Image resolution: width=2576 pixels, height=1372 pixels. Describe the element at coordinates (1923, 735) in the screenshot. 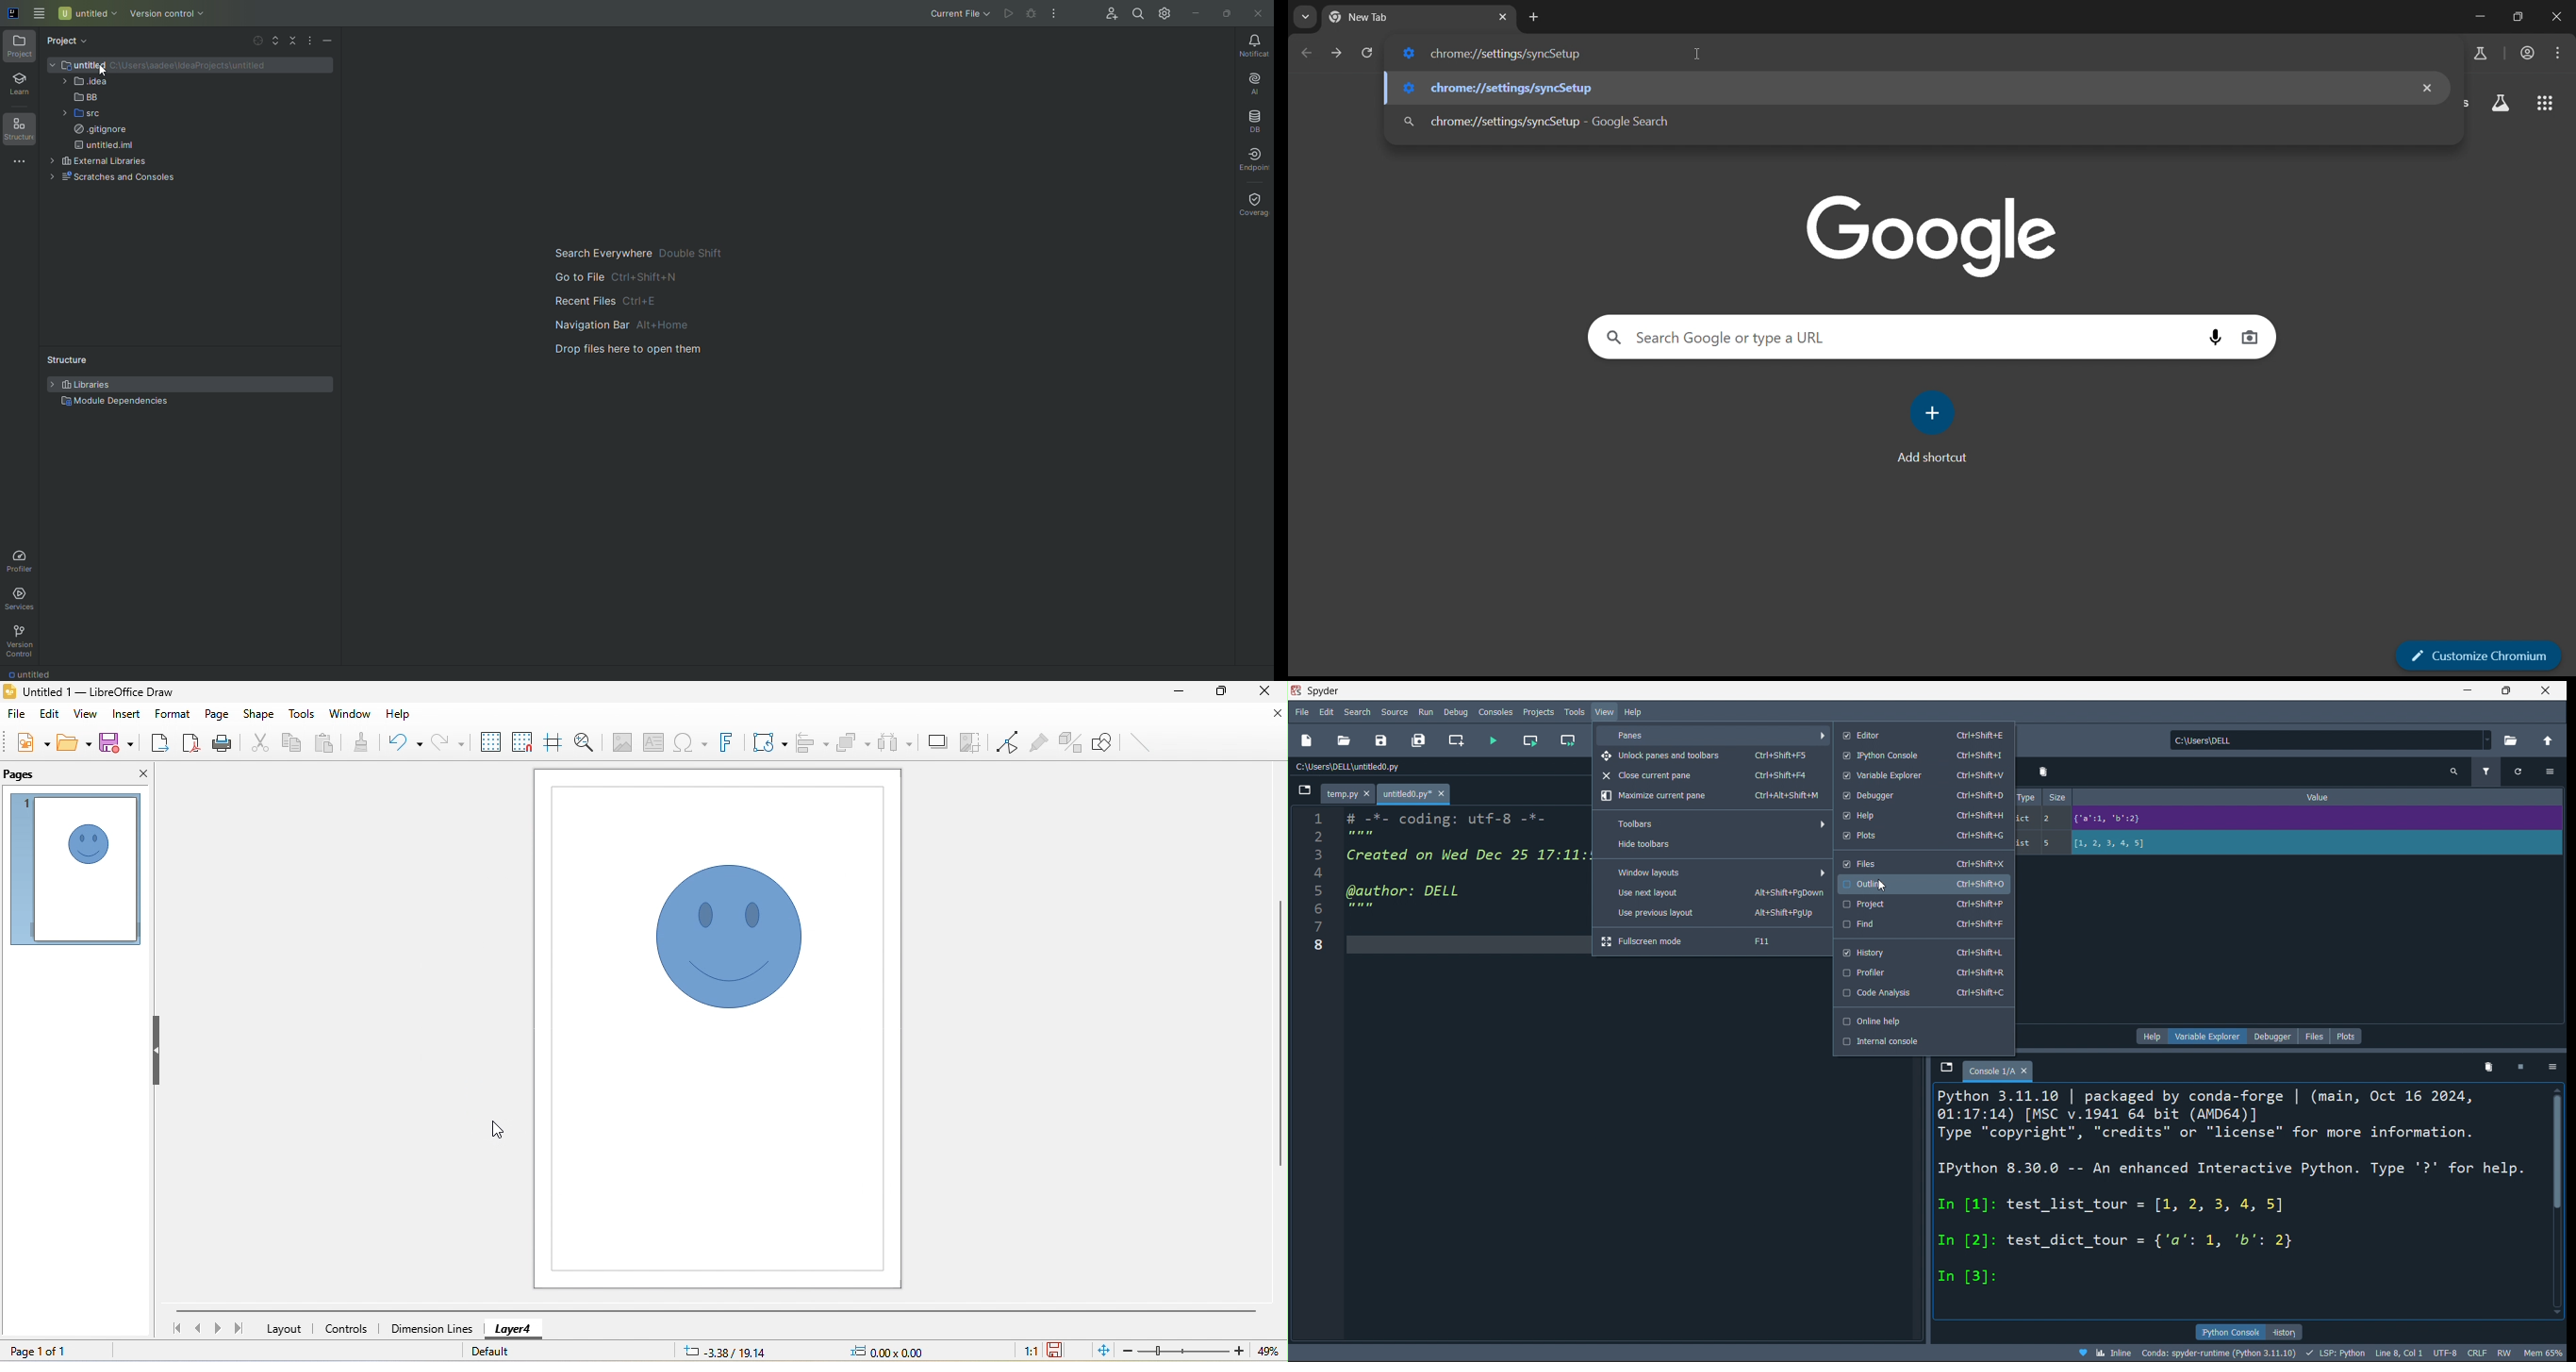

I see `editor` at that location.